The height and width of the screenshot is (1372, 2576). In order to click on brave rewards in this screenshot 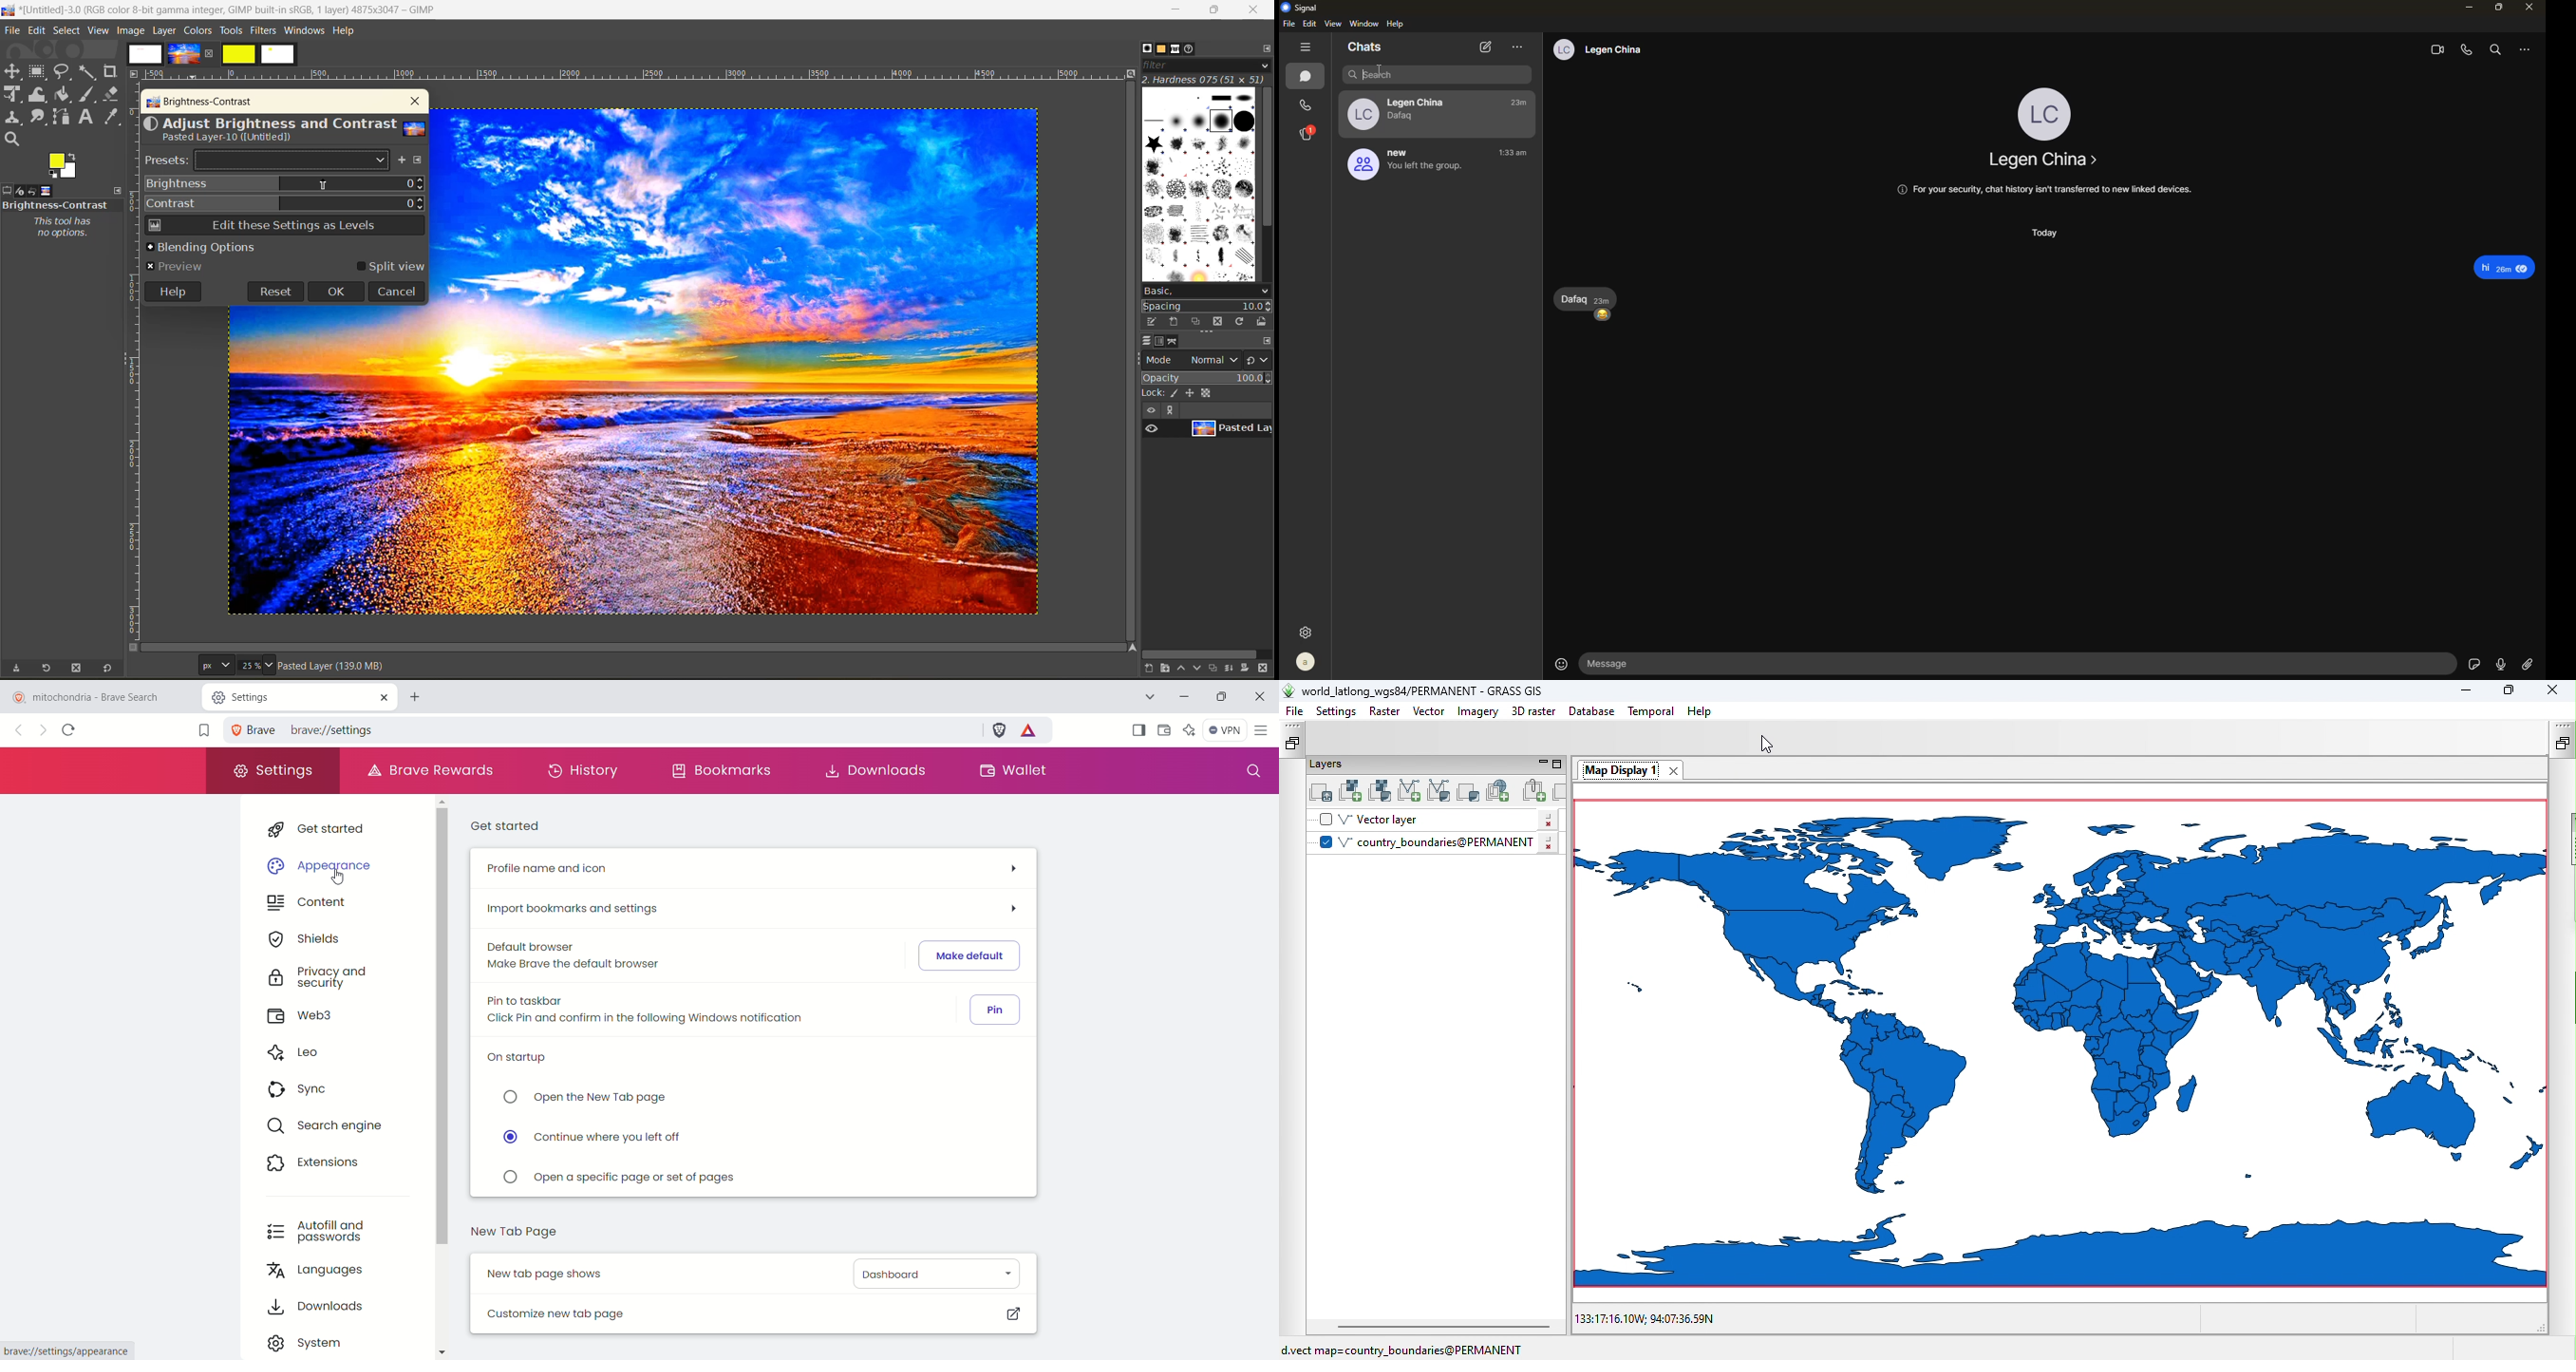, I will do `click(433, 770)`.